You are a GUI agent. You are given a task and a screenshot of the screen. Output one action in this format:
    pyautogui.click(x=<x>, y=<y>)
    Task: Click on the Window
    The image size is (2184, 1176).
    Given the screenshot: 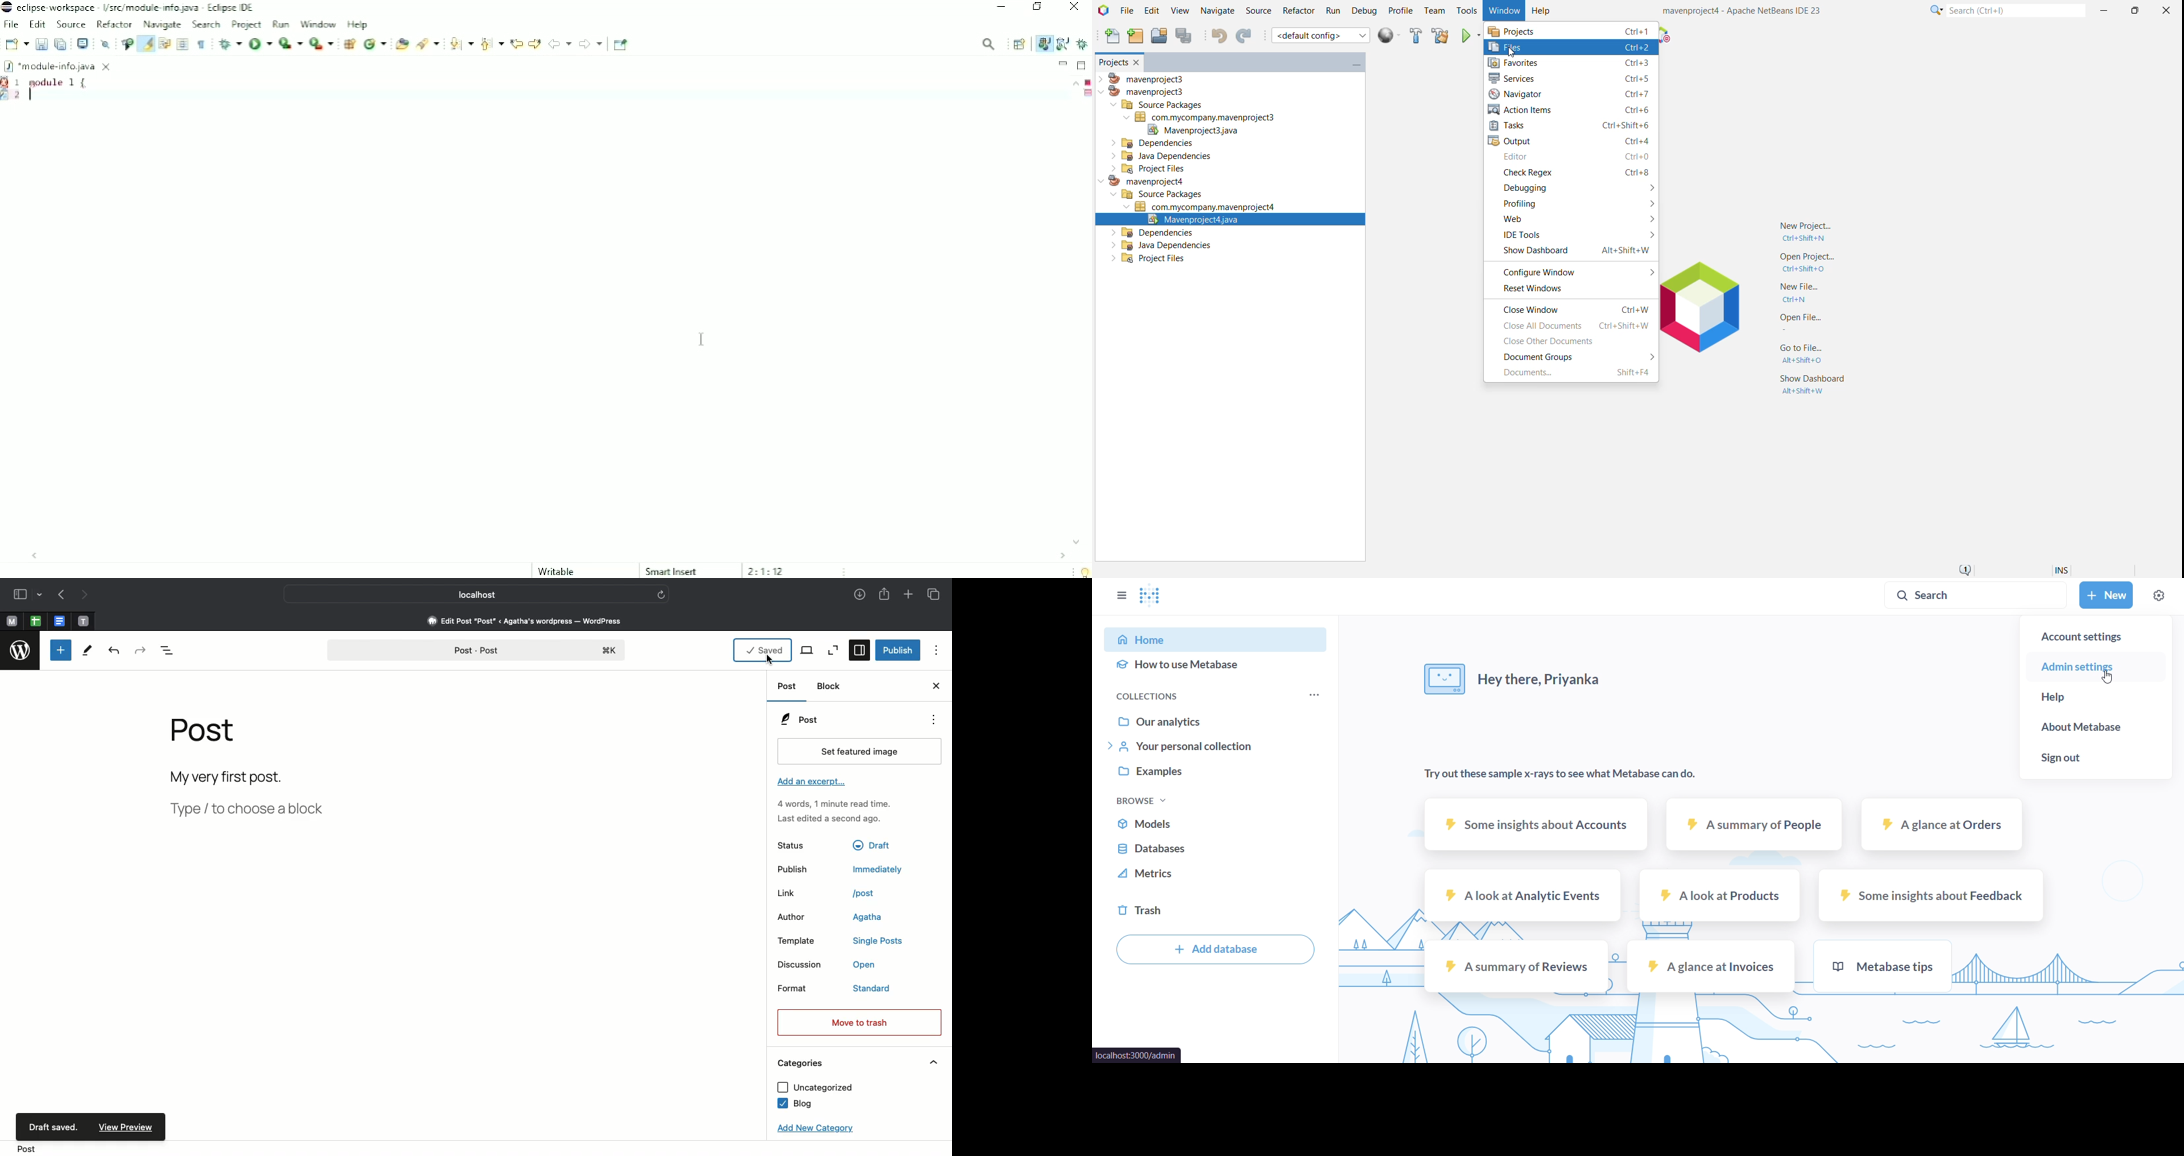 What is the action you would take?
    pyautogui.click(x=319, y=23)
    